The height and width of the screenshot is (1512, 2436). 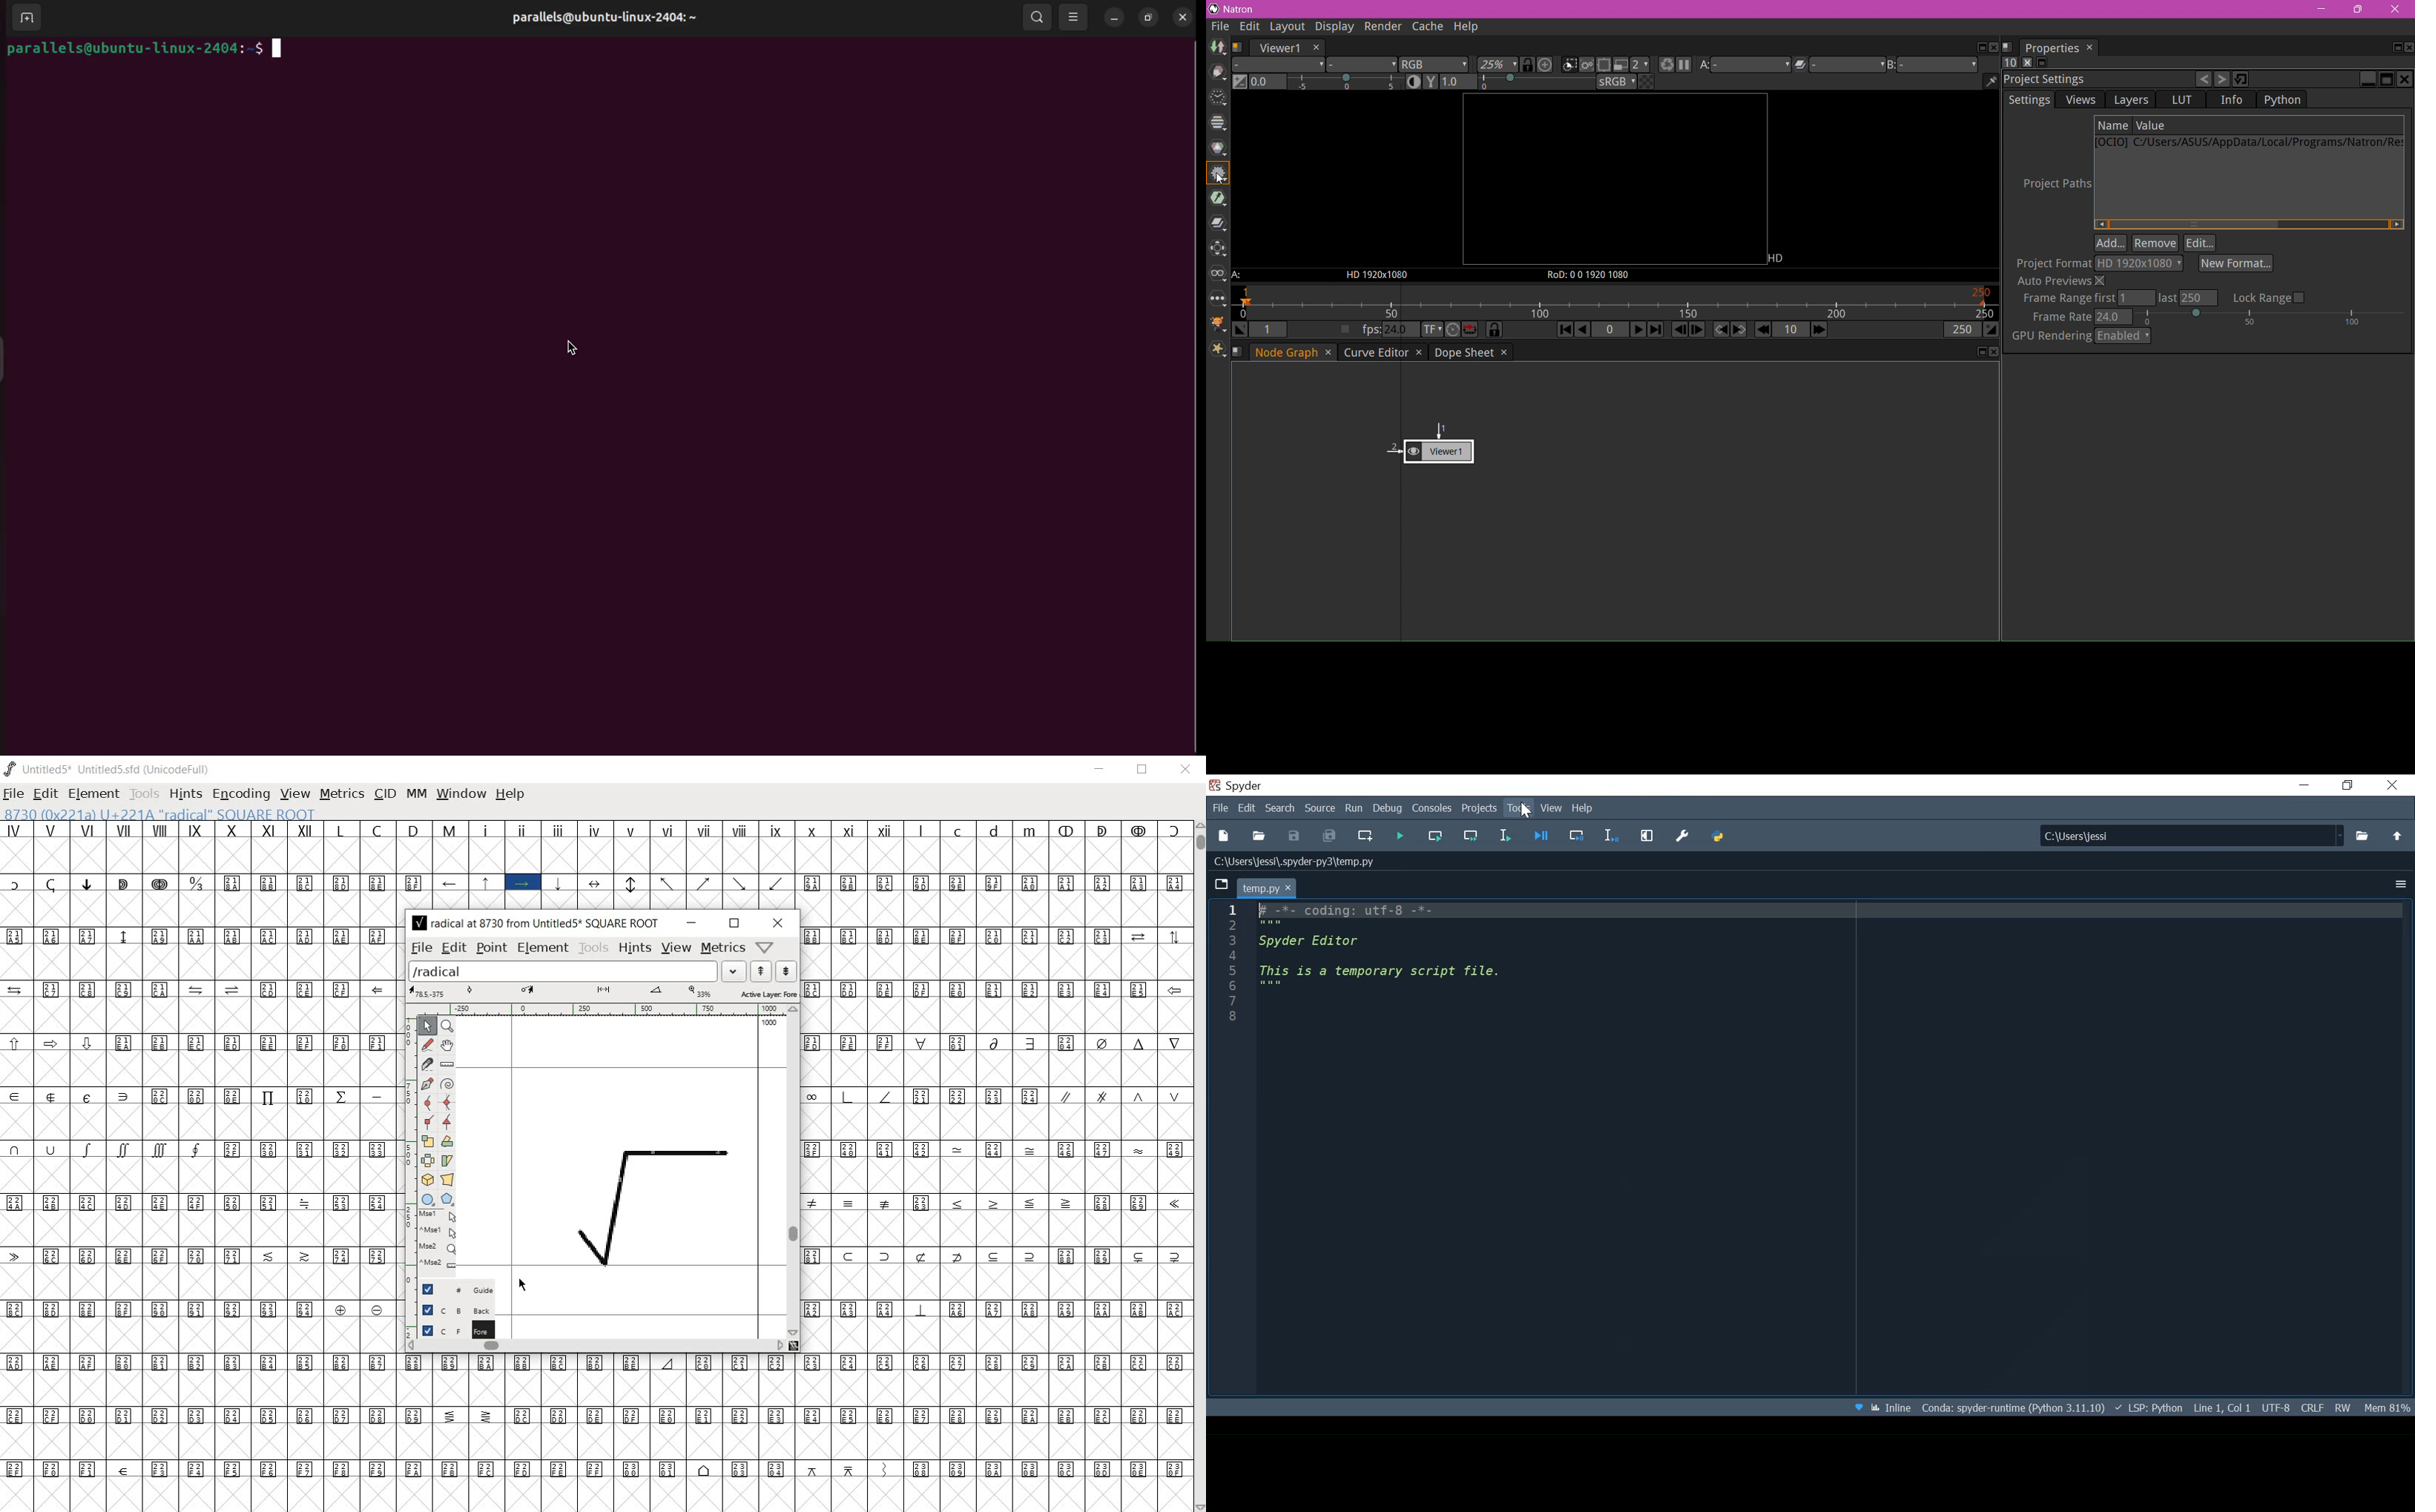 What do you see at coordinates (1226, 837) in the screenshot?
I see `New File` at bounding box center [1226, 837].